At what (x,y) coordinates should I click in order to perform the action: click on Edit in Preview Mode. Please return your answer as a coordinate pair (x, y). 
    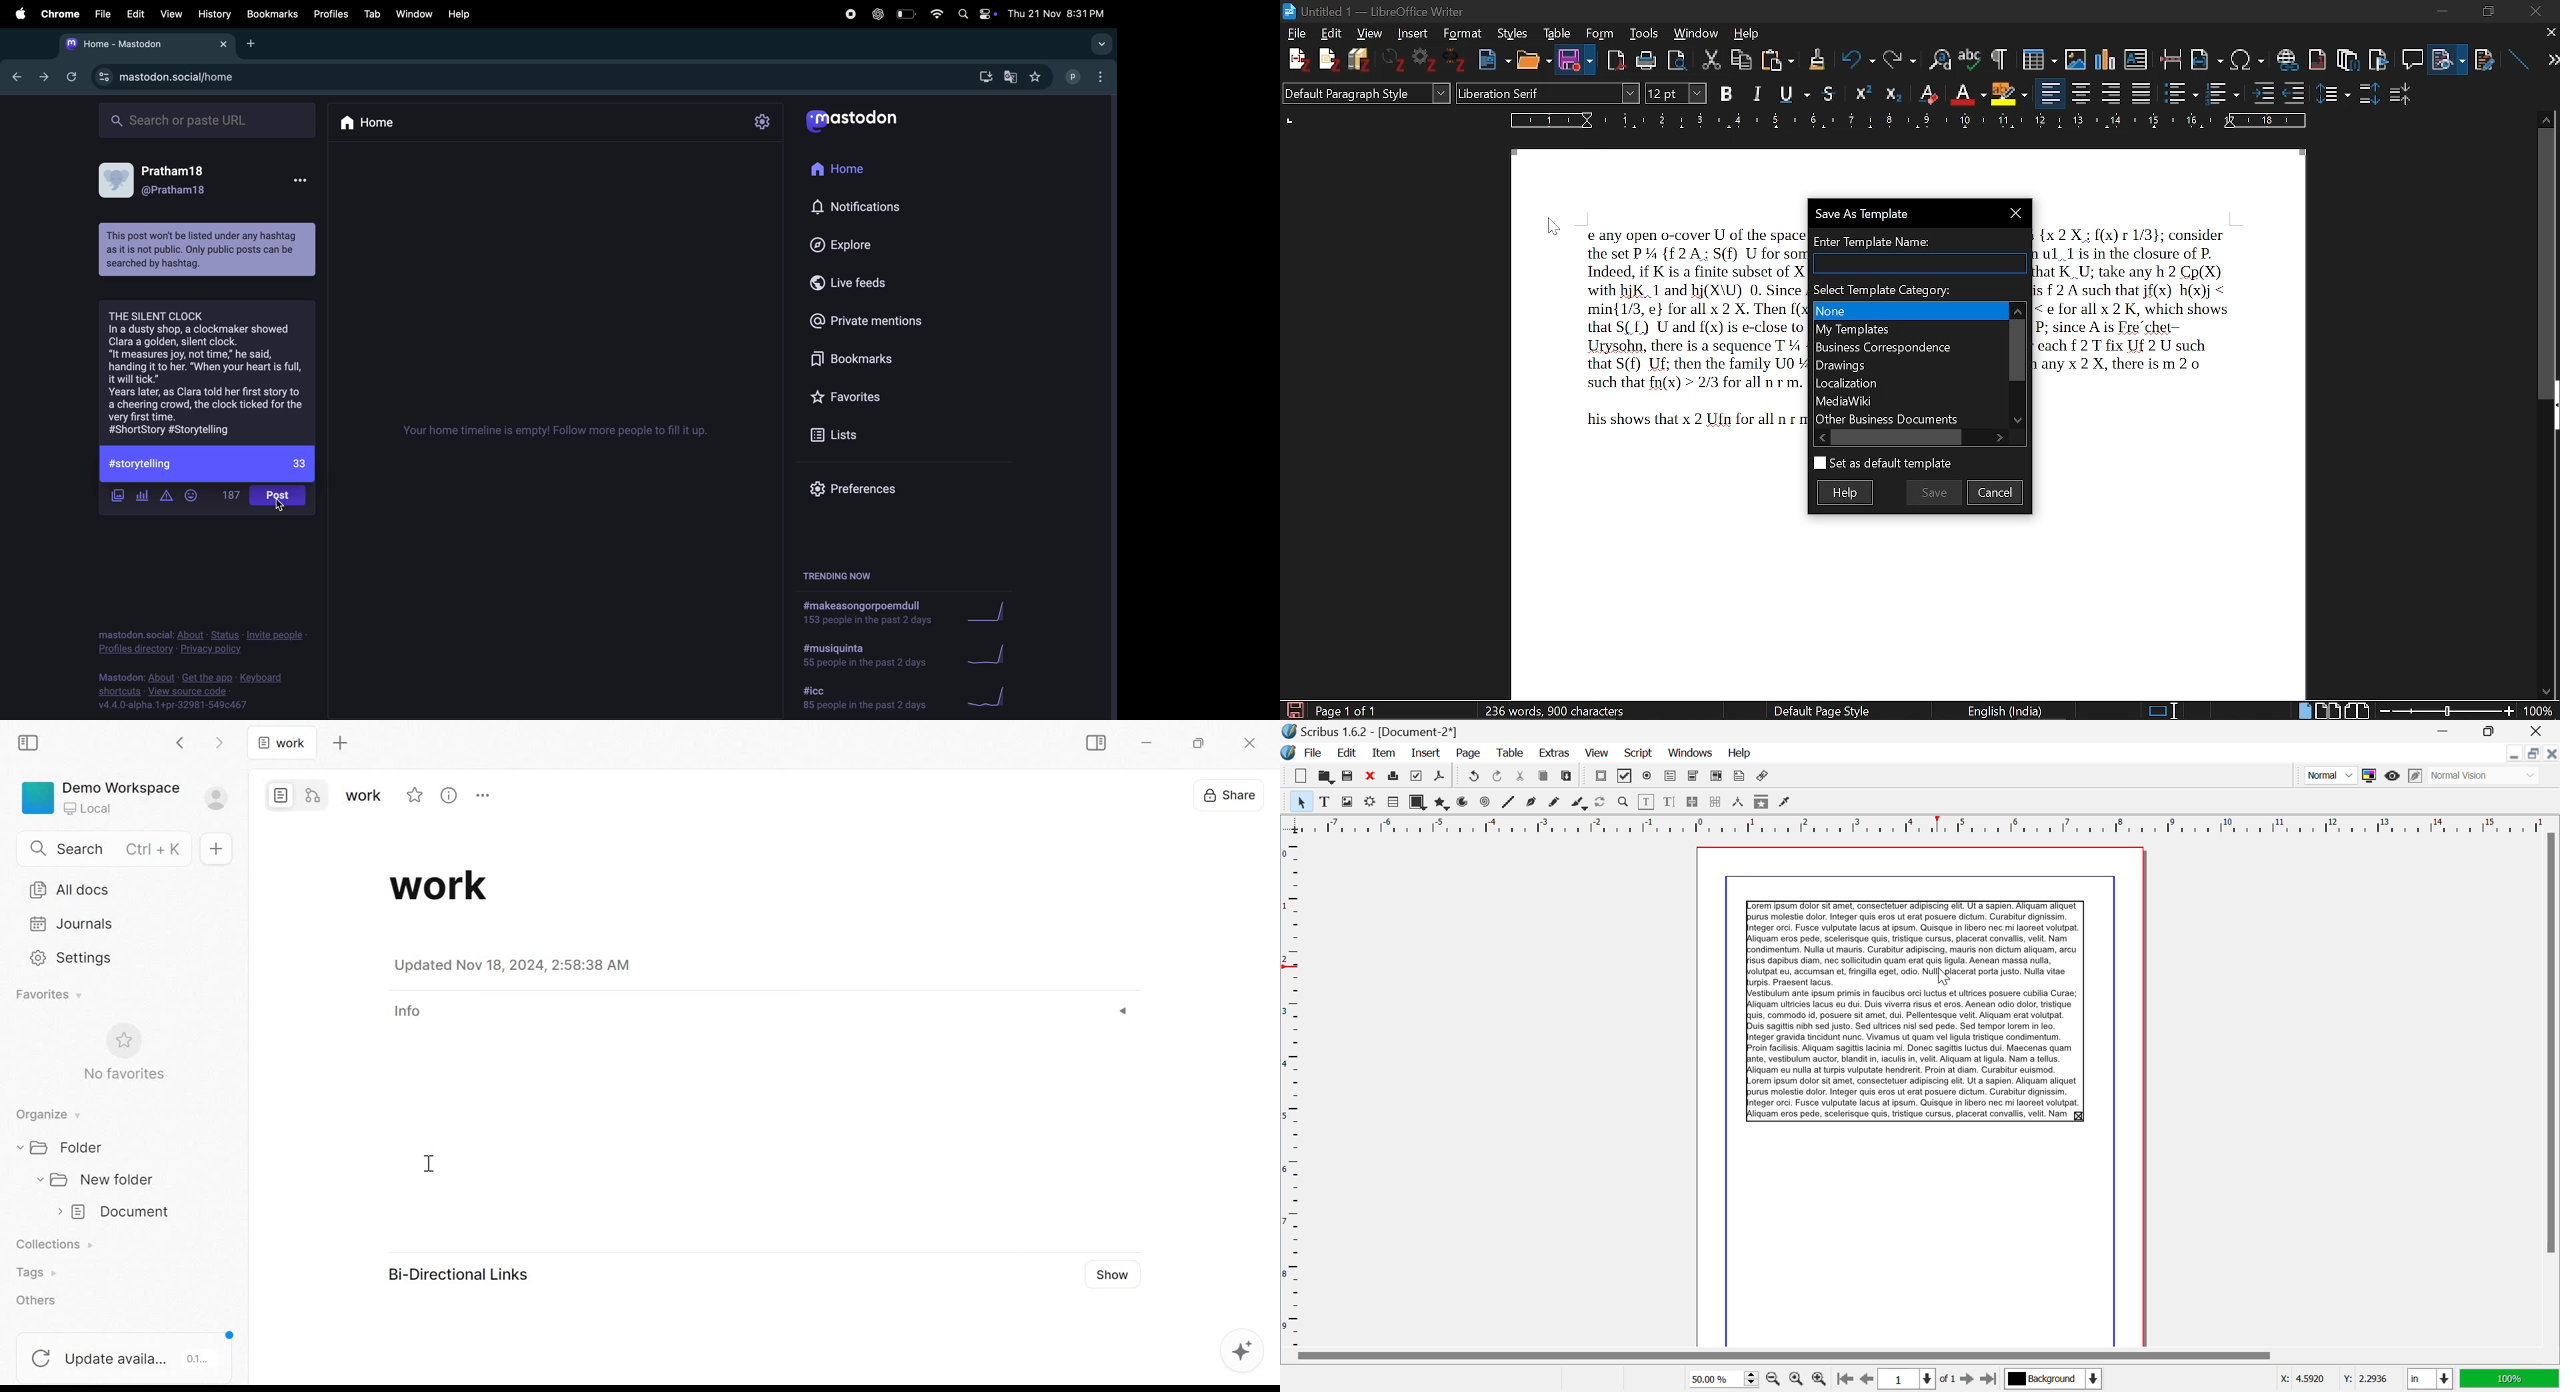
    Looking at the image, I should click on (2417, 776).